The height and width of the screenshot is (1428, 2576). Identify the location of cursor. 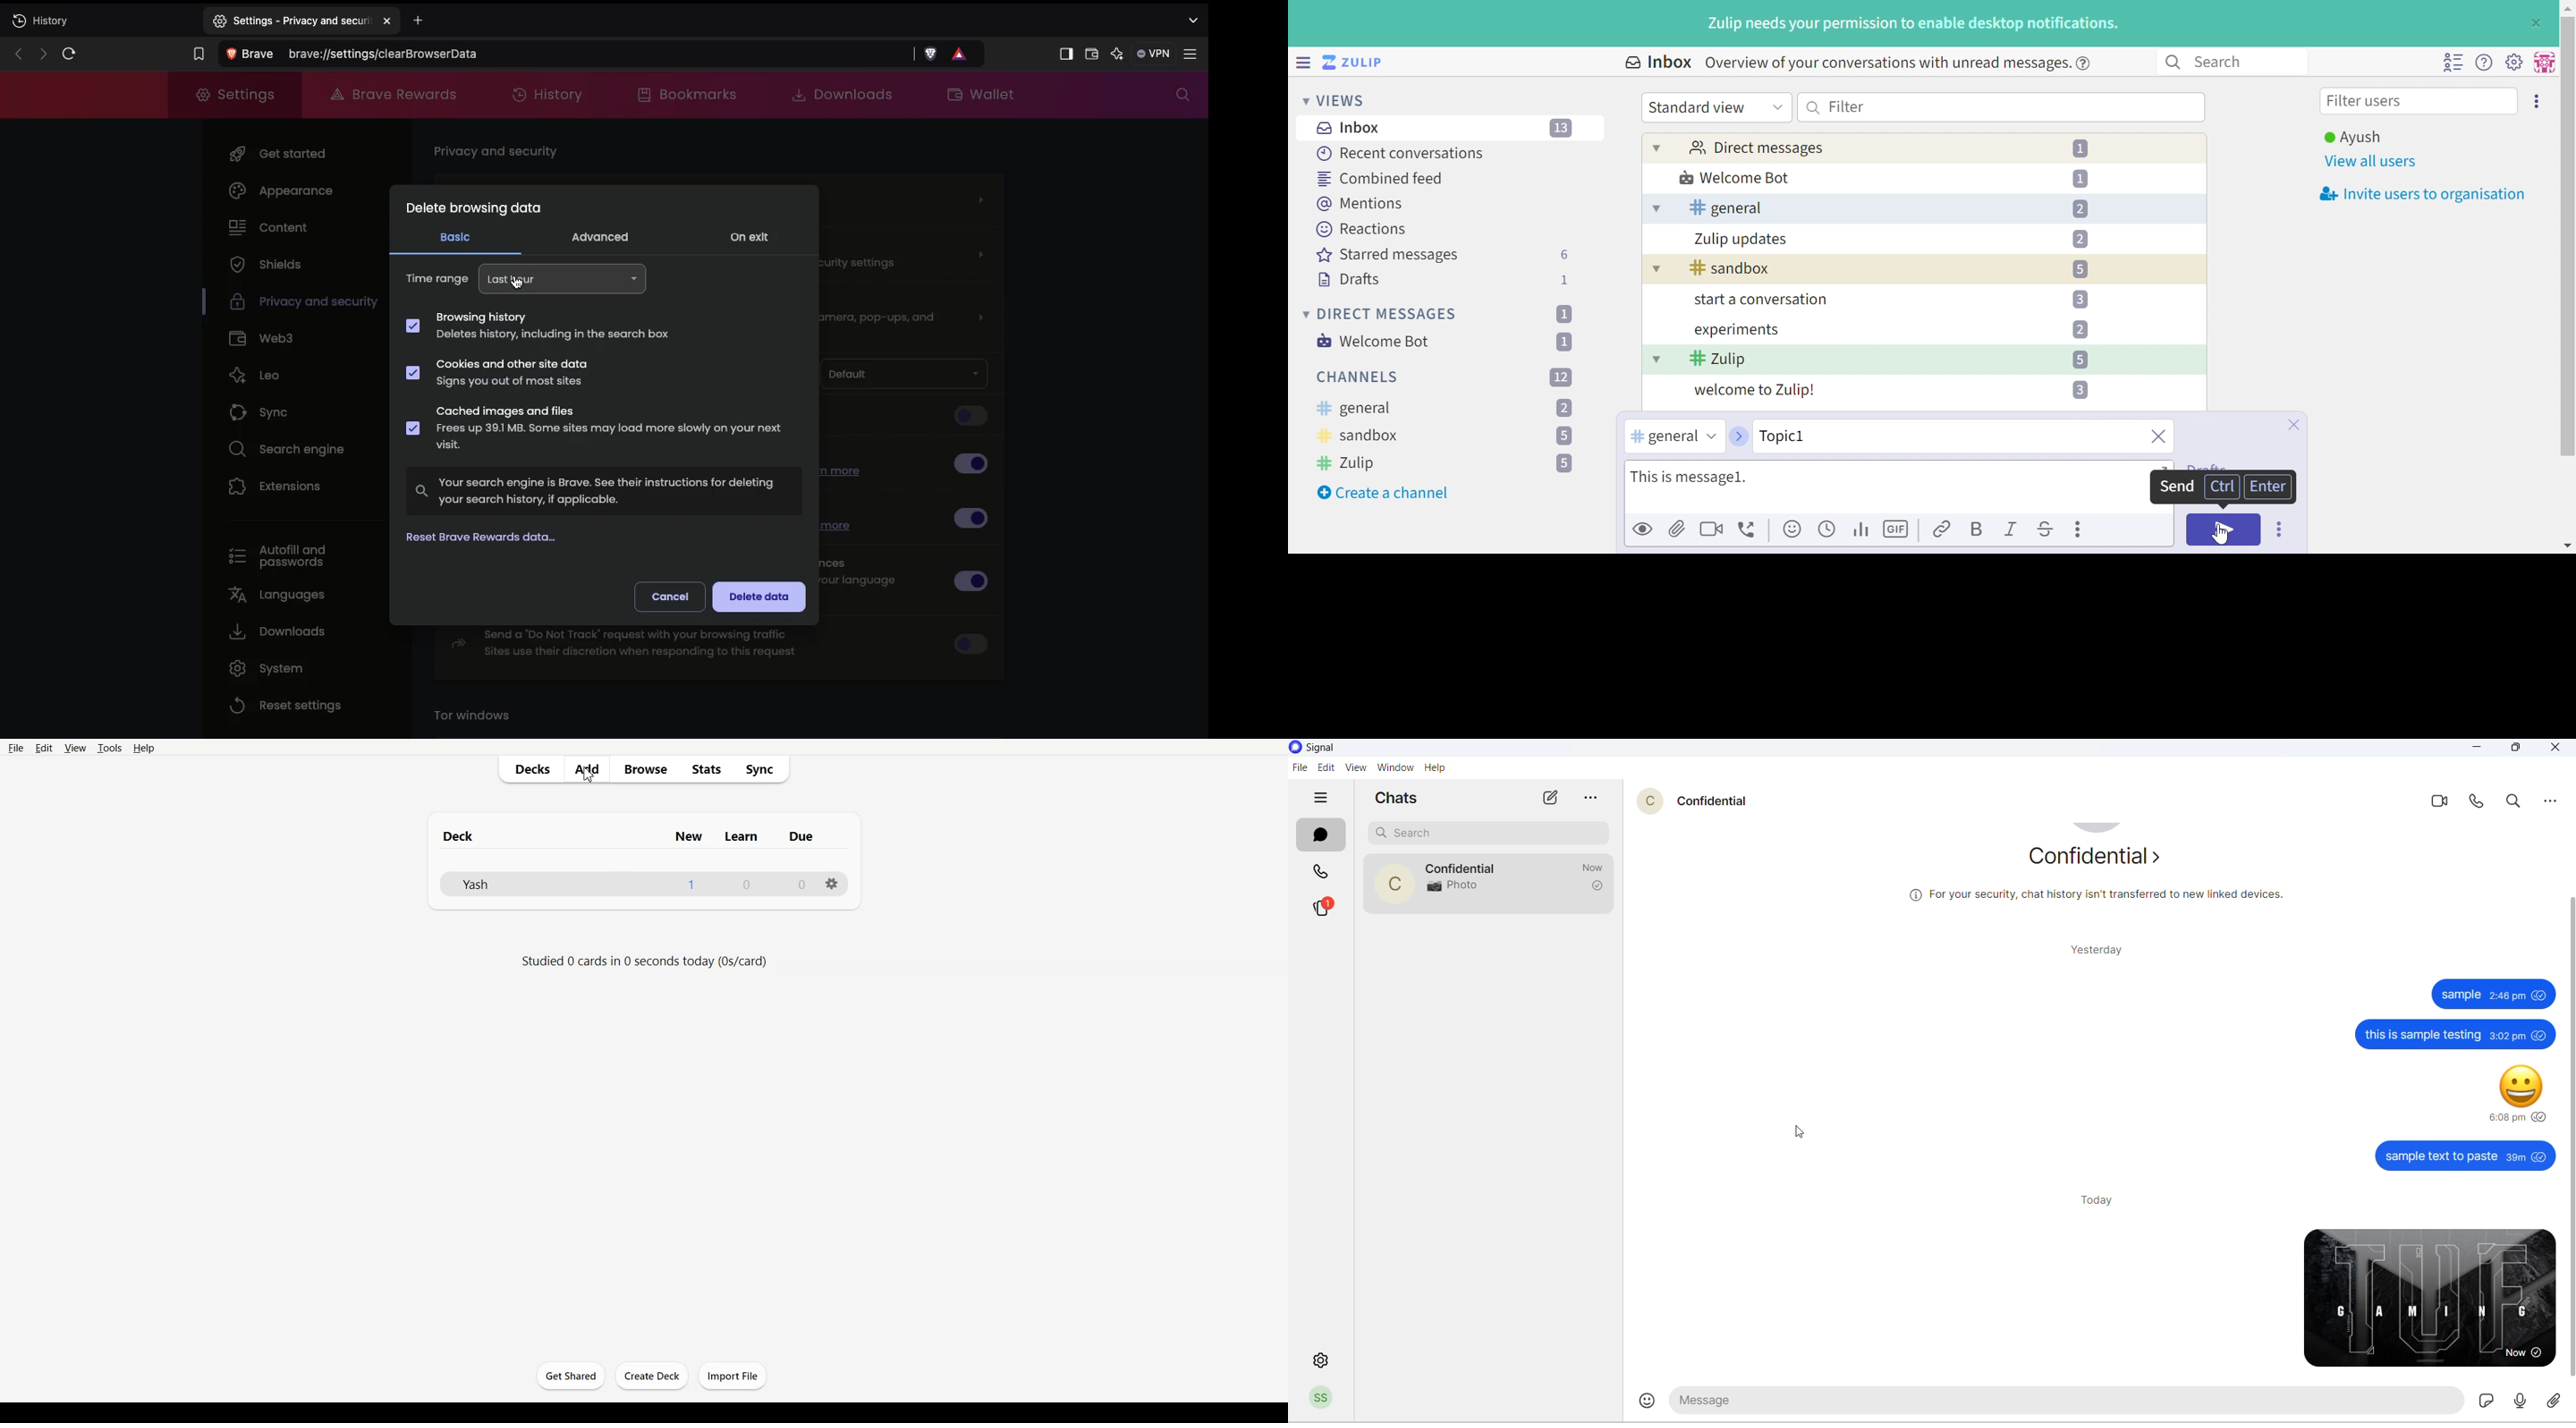
(517, 281).